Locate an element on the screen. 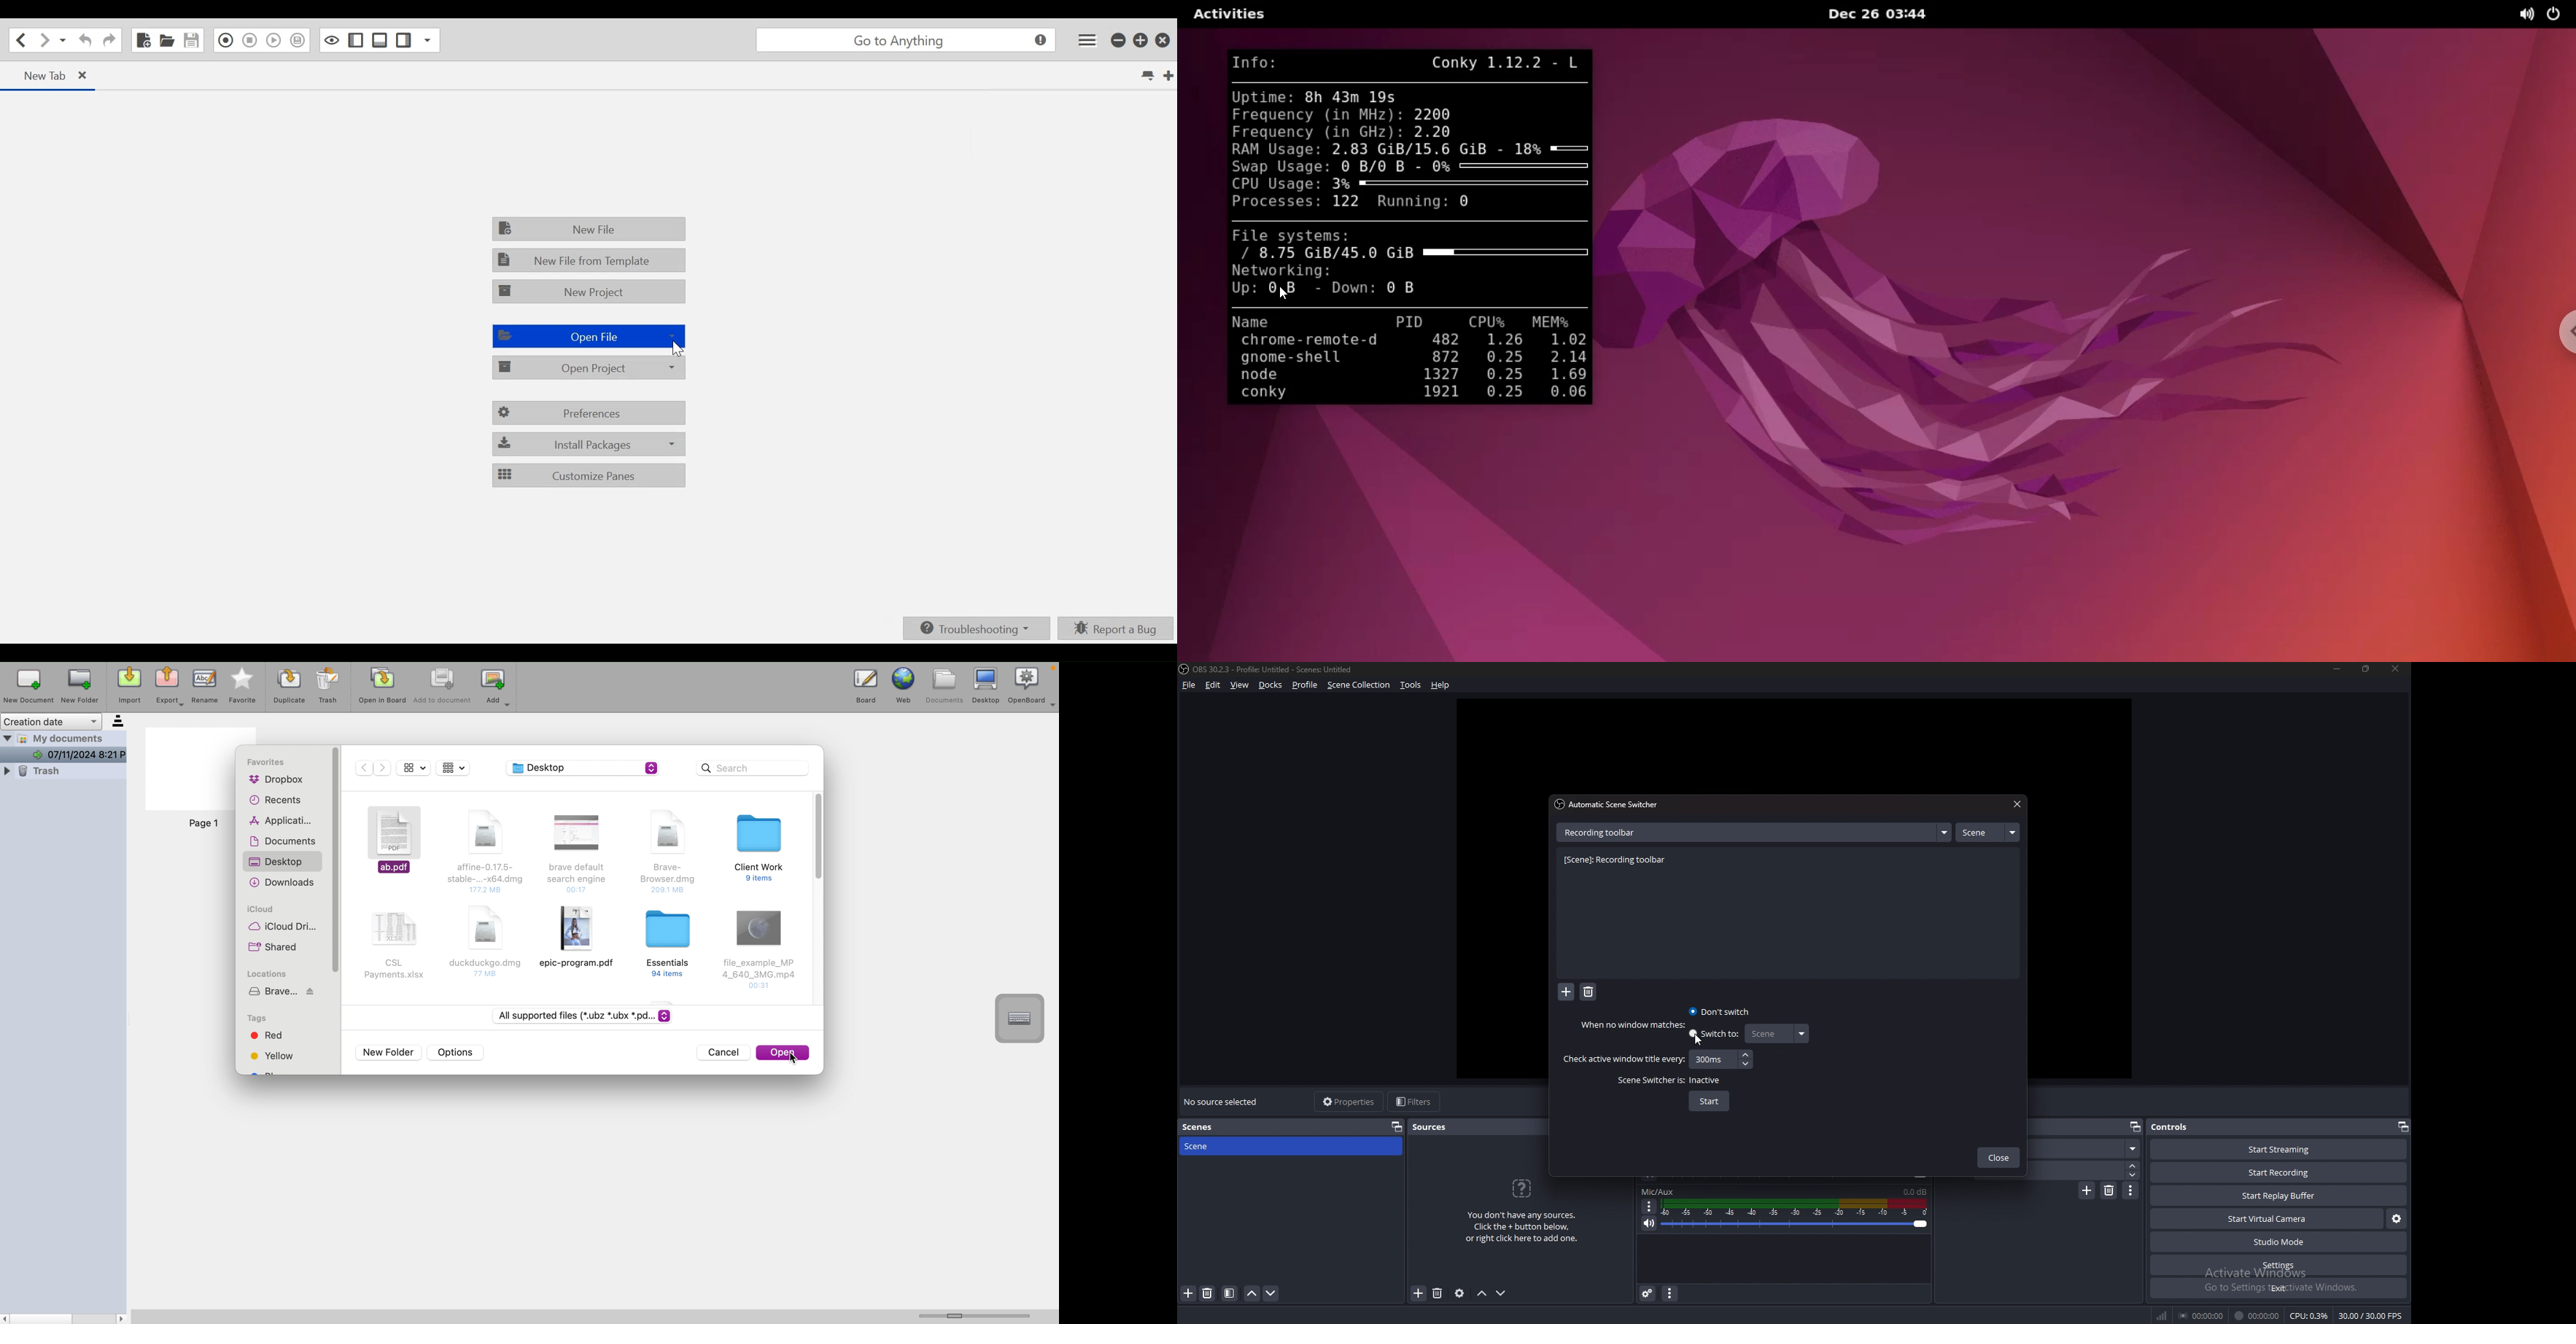  title is located at coordinates (1269, 669).